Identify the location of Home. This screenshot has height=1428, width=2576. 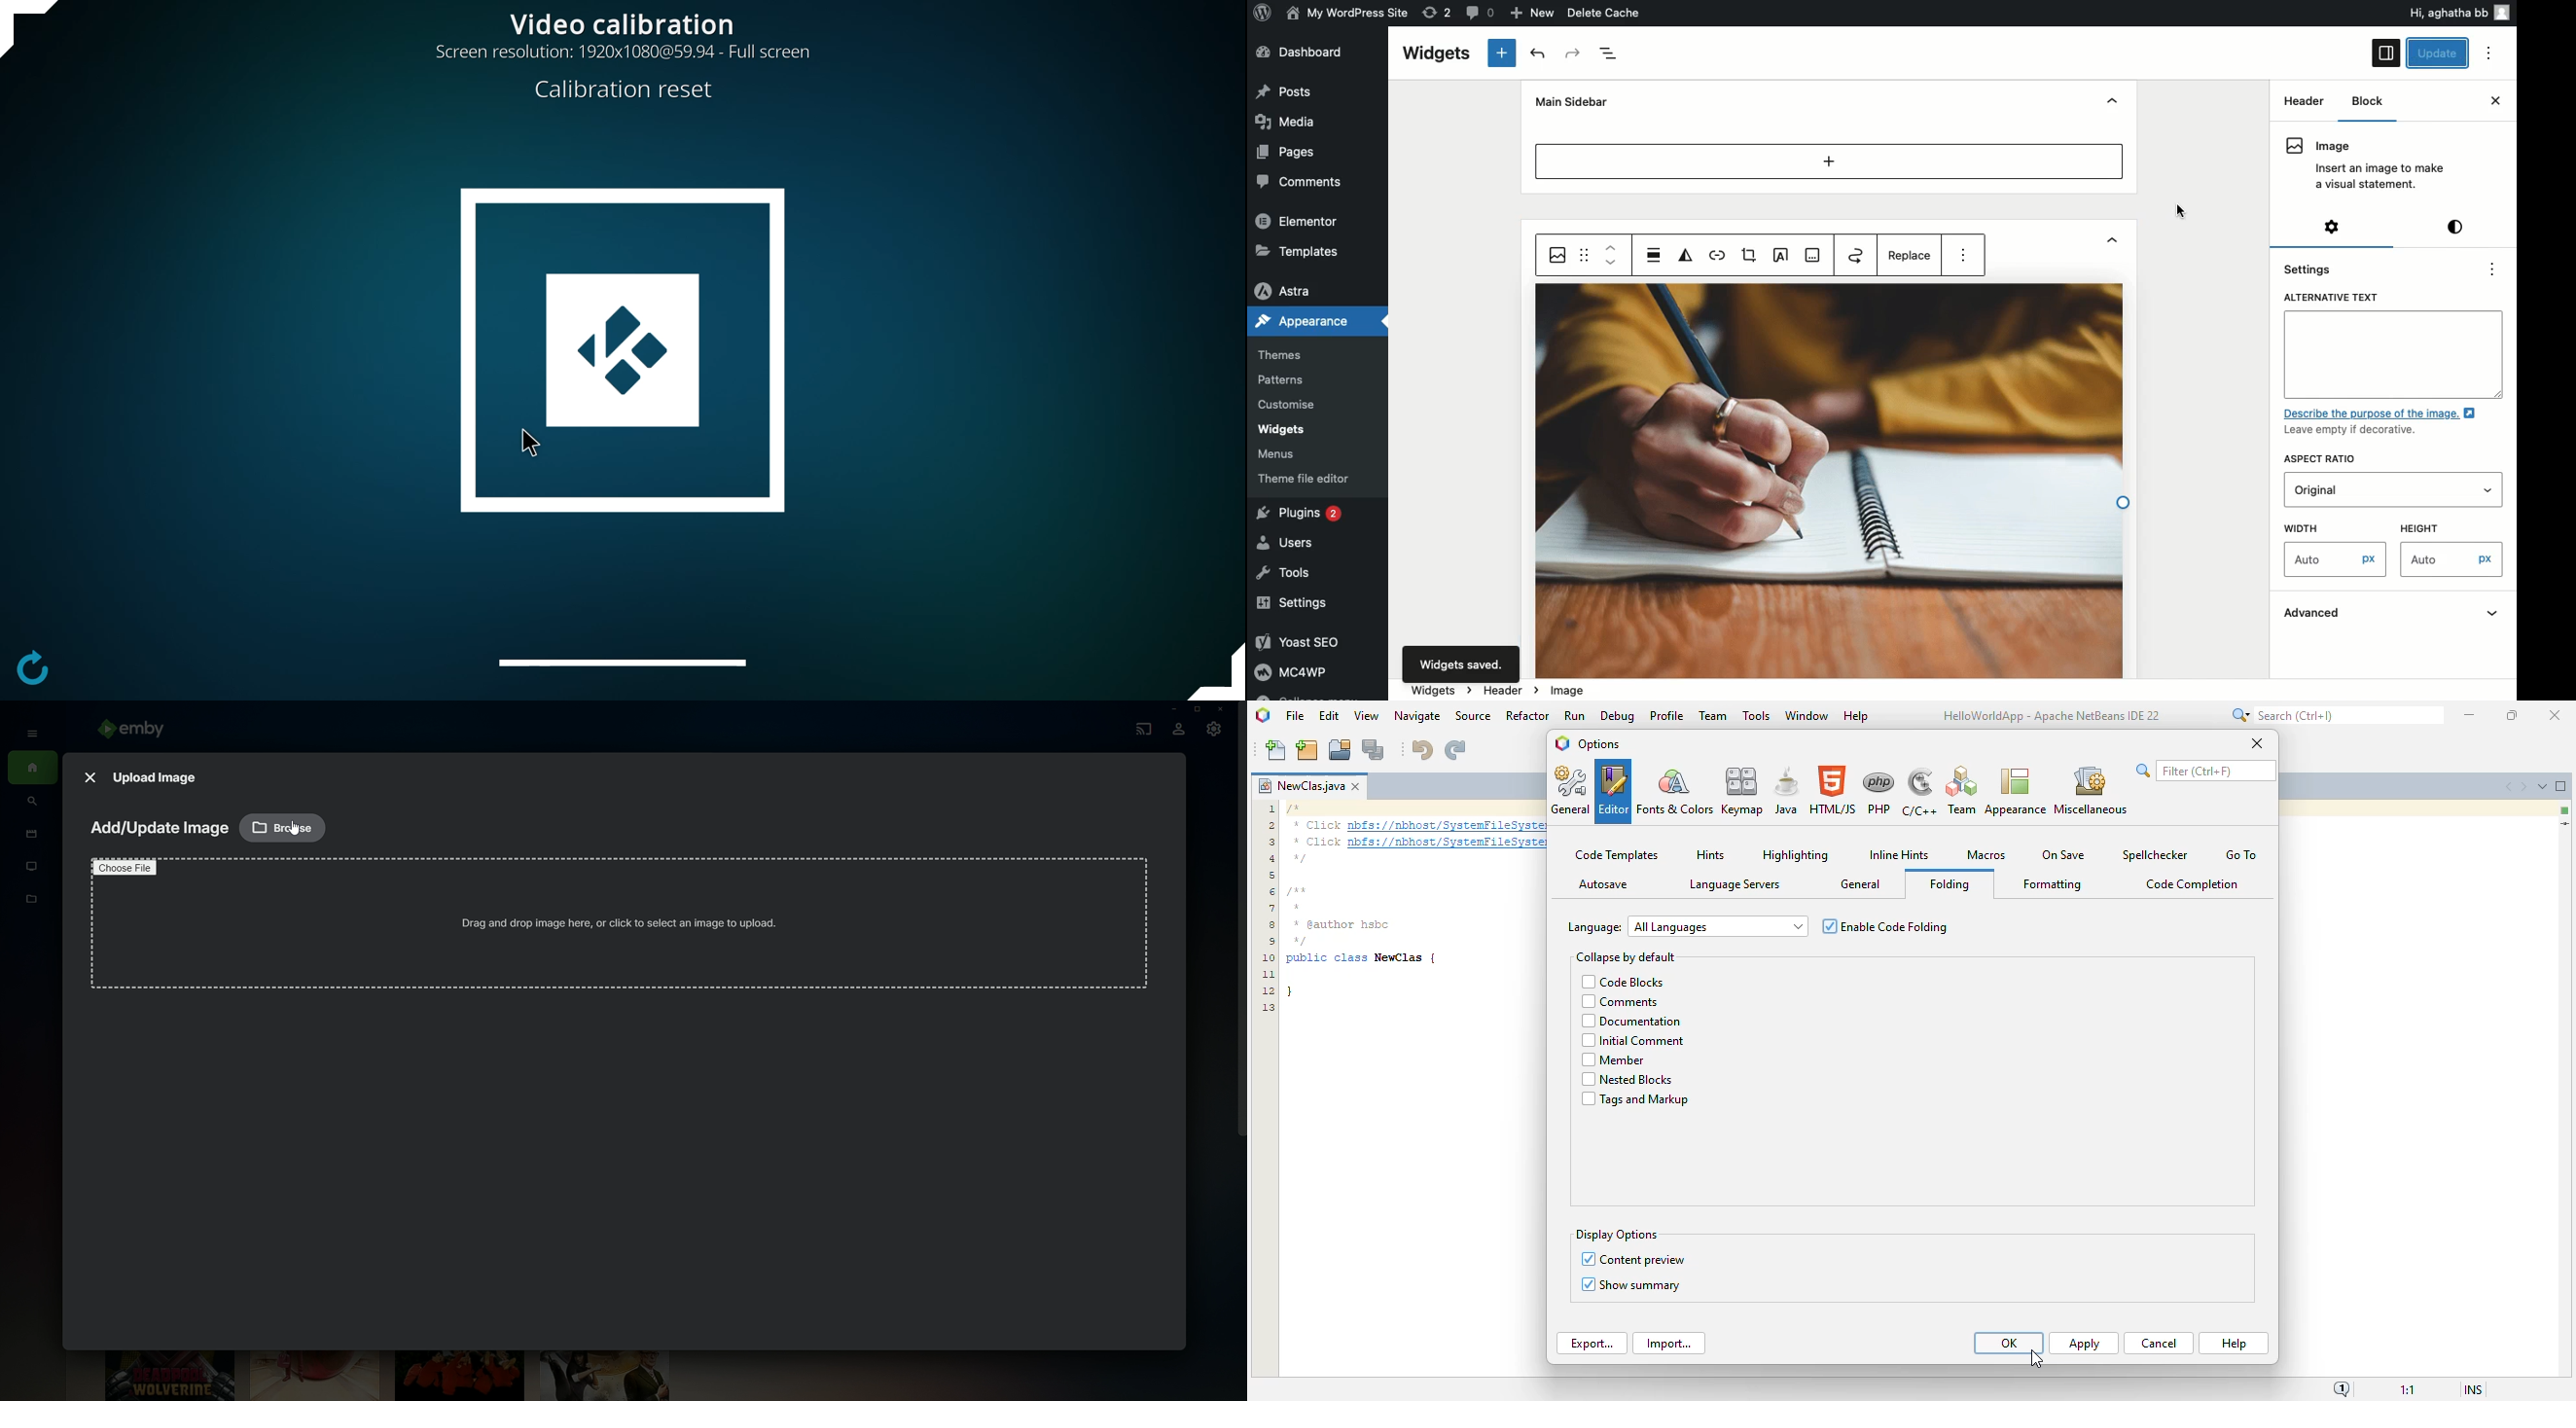
(32, 769).